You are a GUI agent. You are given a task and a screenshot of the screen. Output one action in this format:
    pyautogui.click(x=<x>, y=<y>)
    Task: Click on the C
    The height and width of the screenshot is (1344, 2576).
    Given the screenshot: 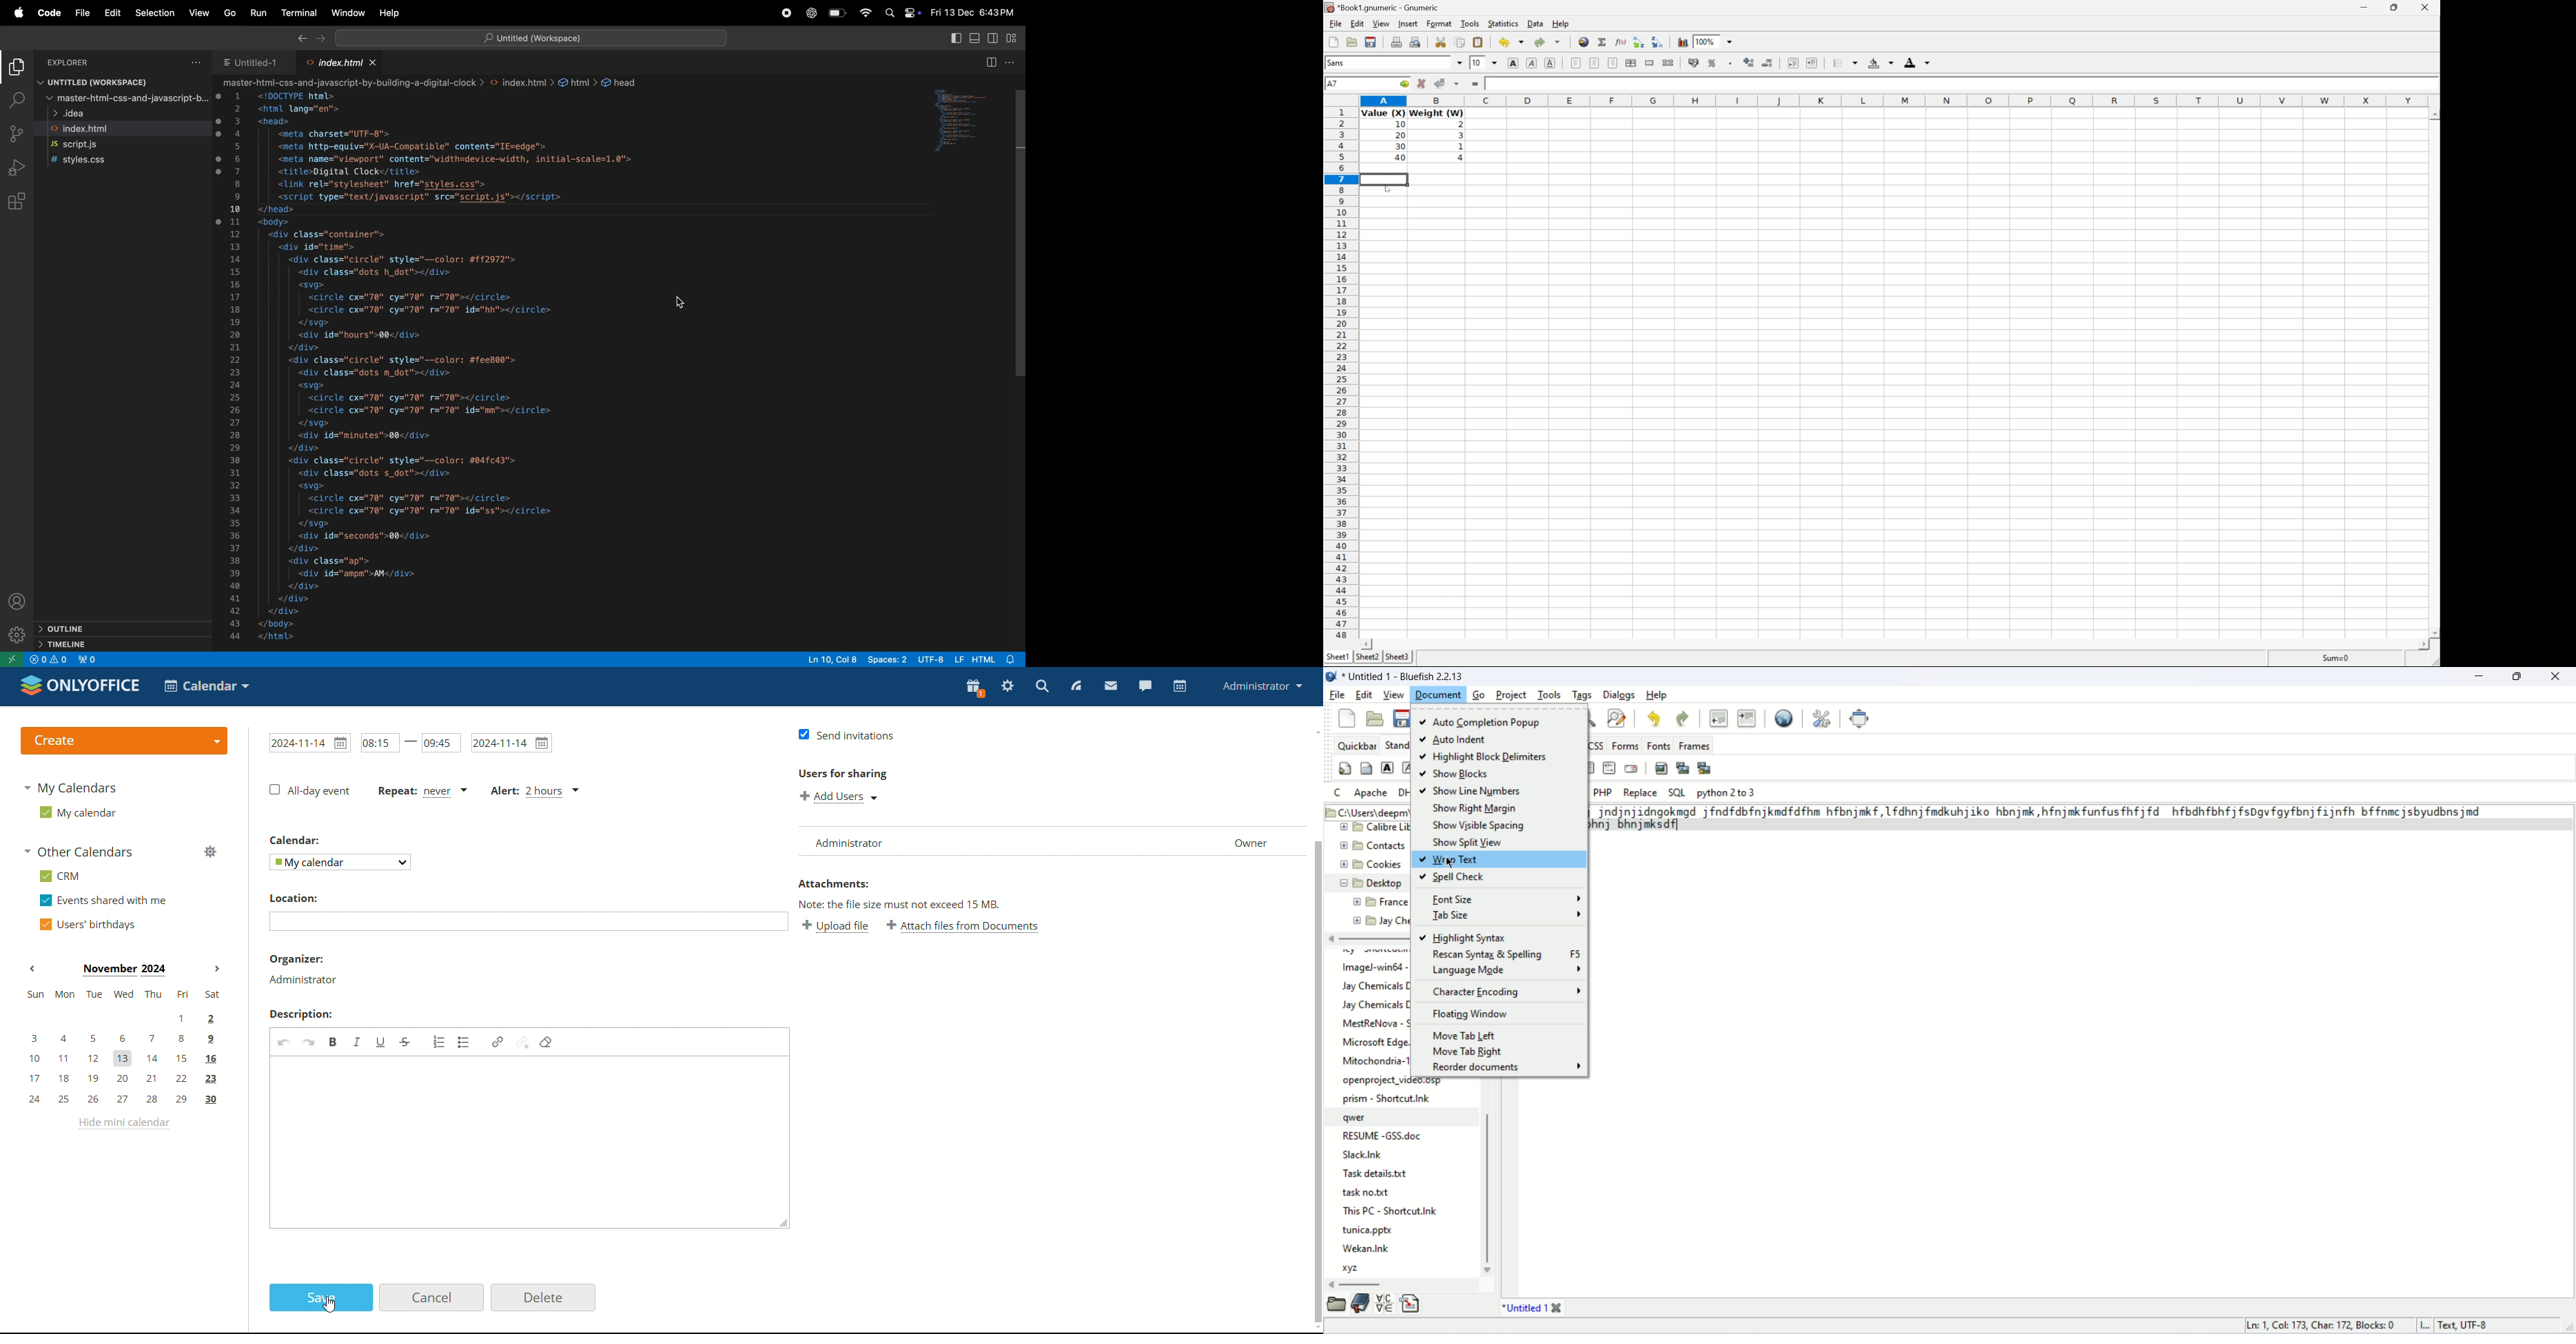 What is the action you would take?
    pyautogui.click(x=1336, y=792)
    